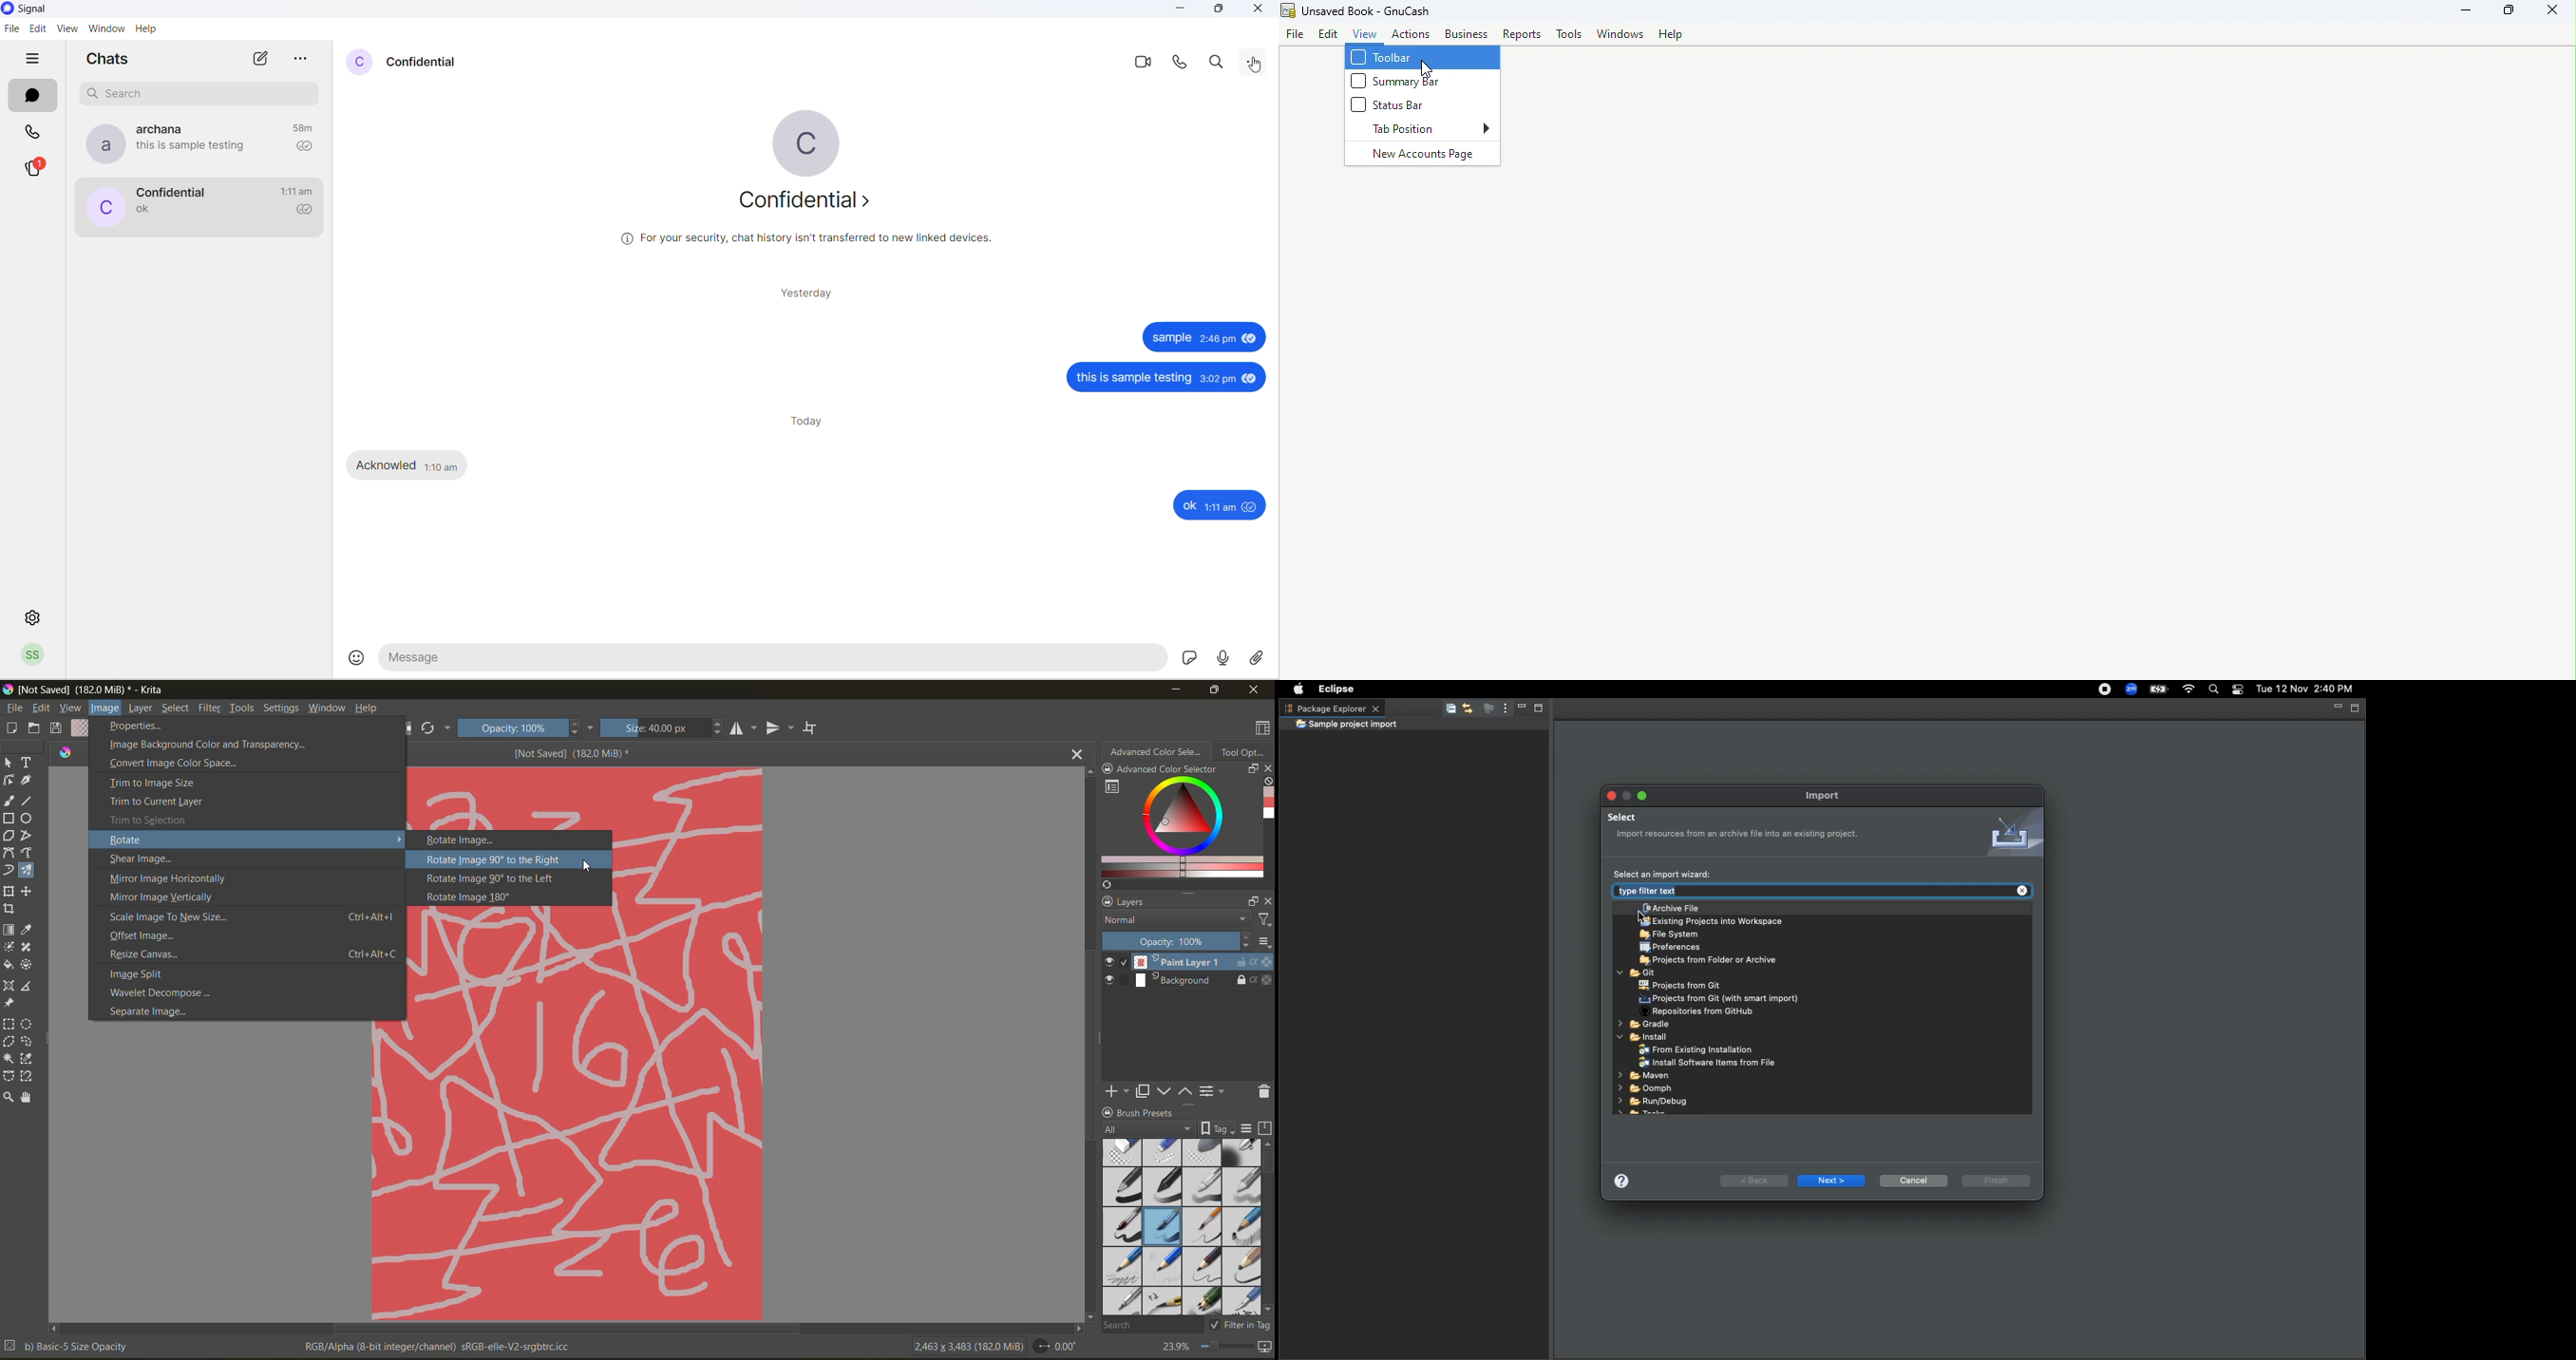 Image resolution: width=2576 pixels, height=1372 pixels. What do you see at coordinates (1405, 108) in the screenshot?
I see `Status bar` at bounding box center [1405, 108].